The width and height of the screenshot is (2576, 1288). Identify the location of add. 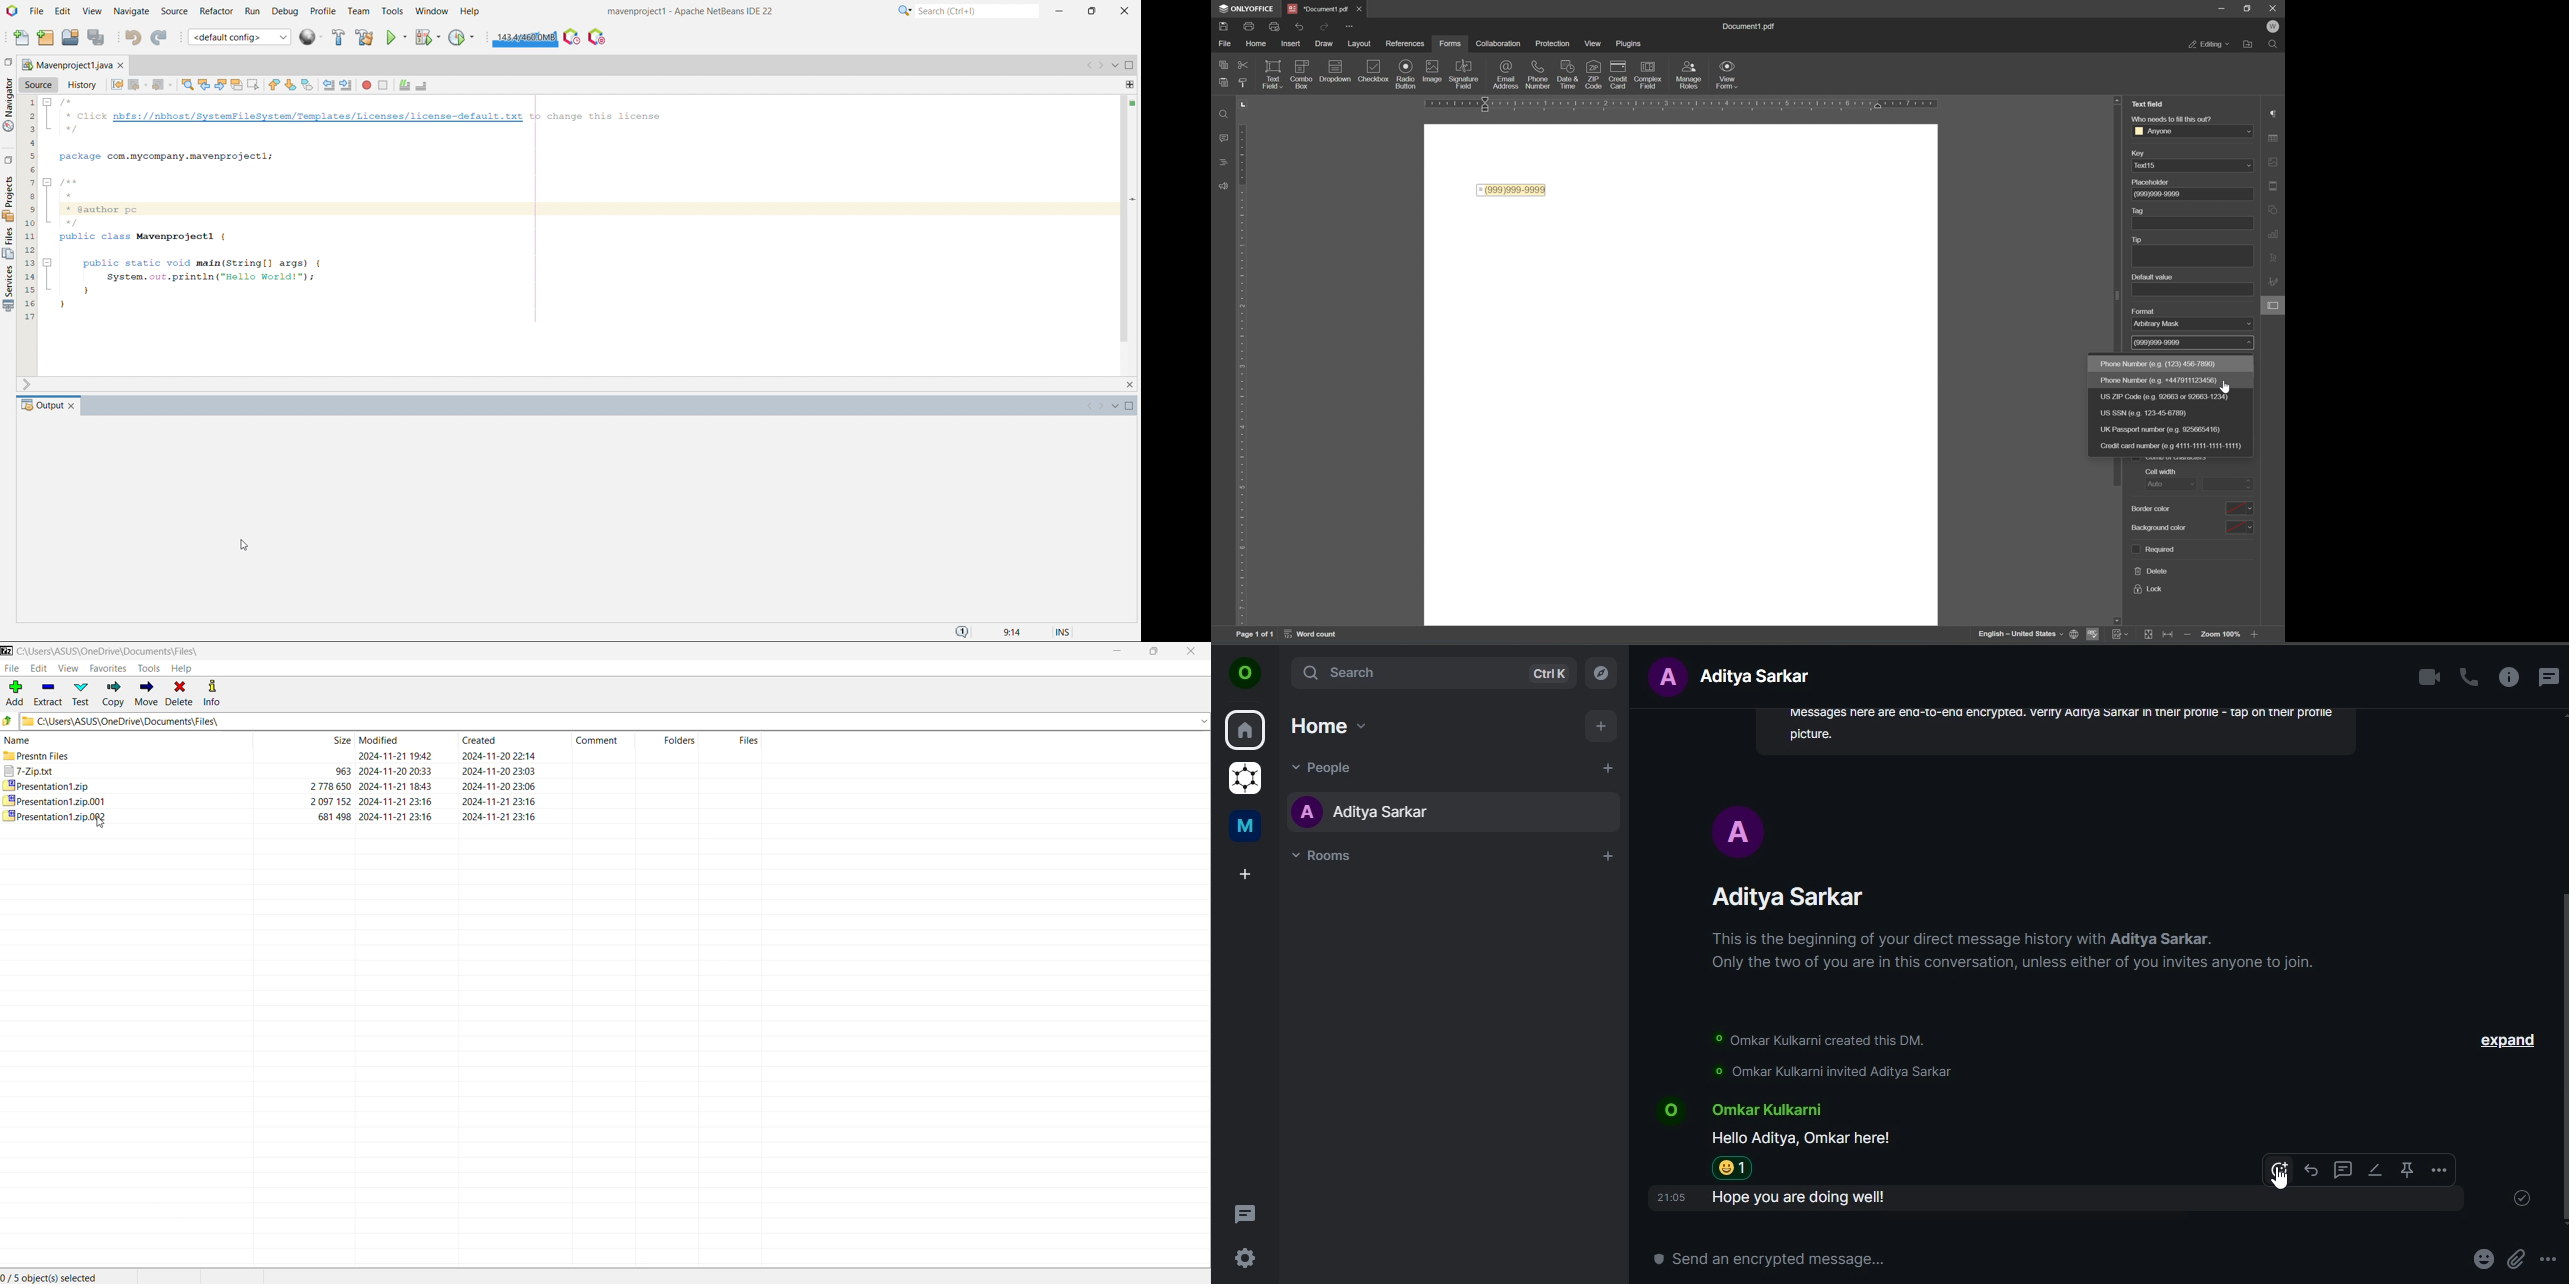
(1602, 725).